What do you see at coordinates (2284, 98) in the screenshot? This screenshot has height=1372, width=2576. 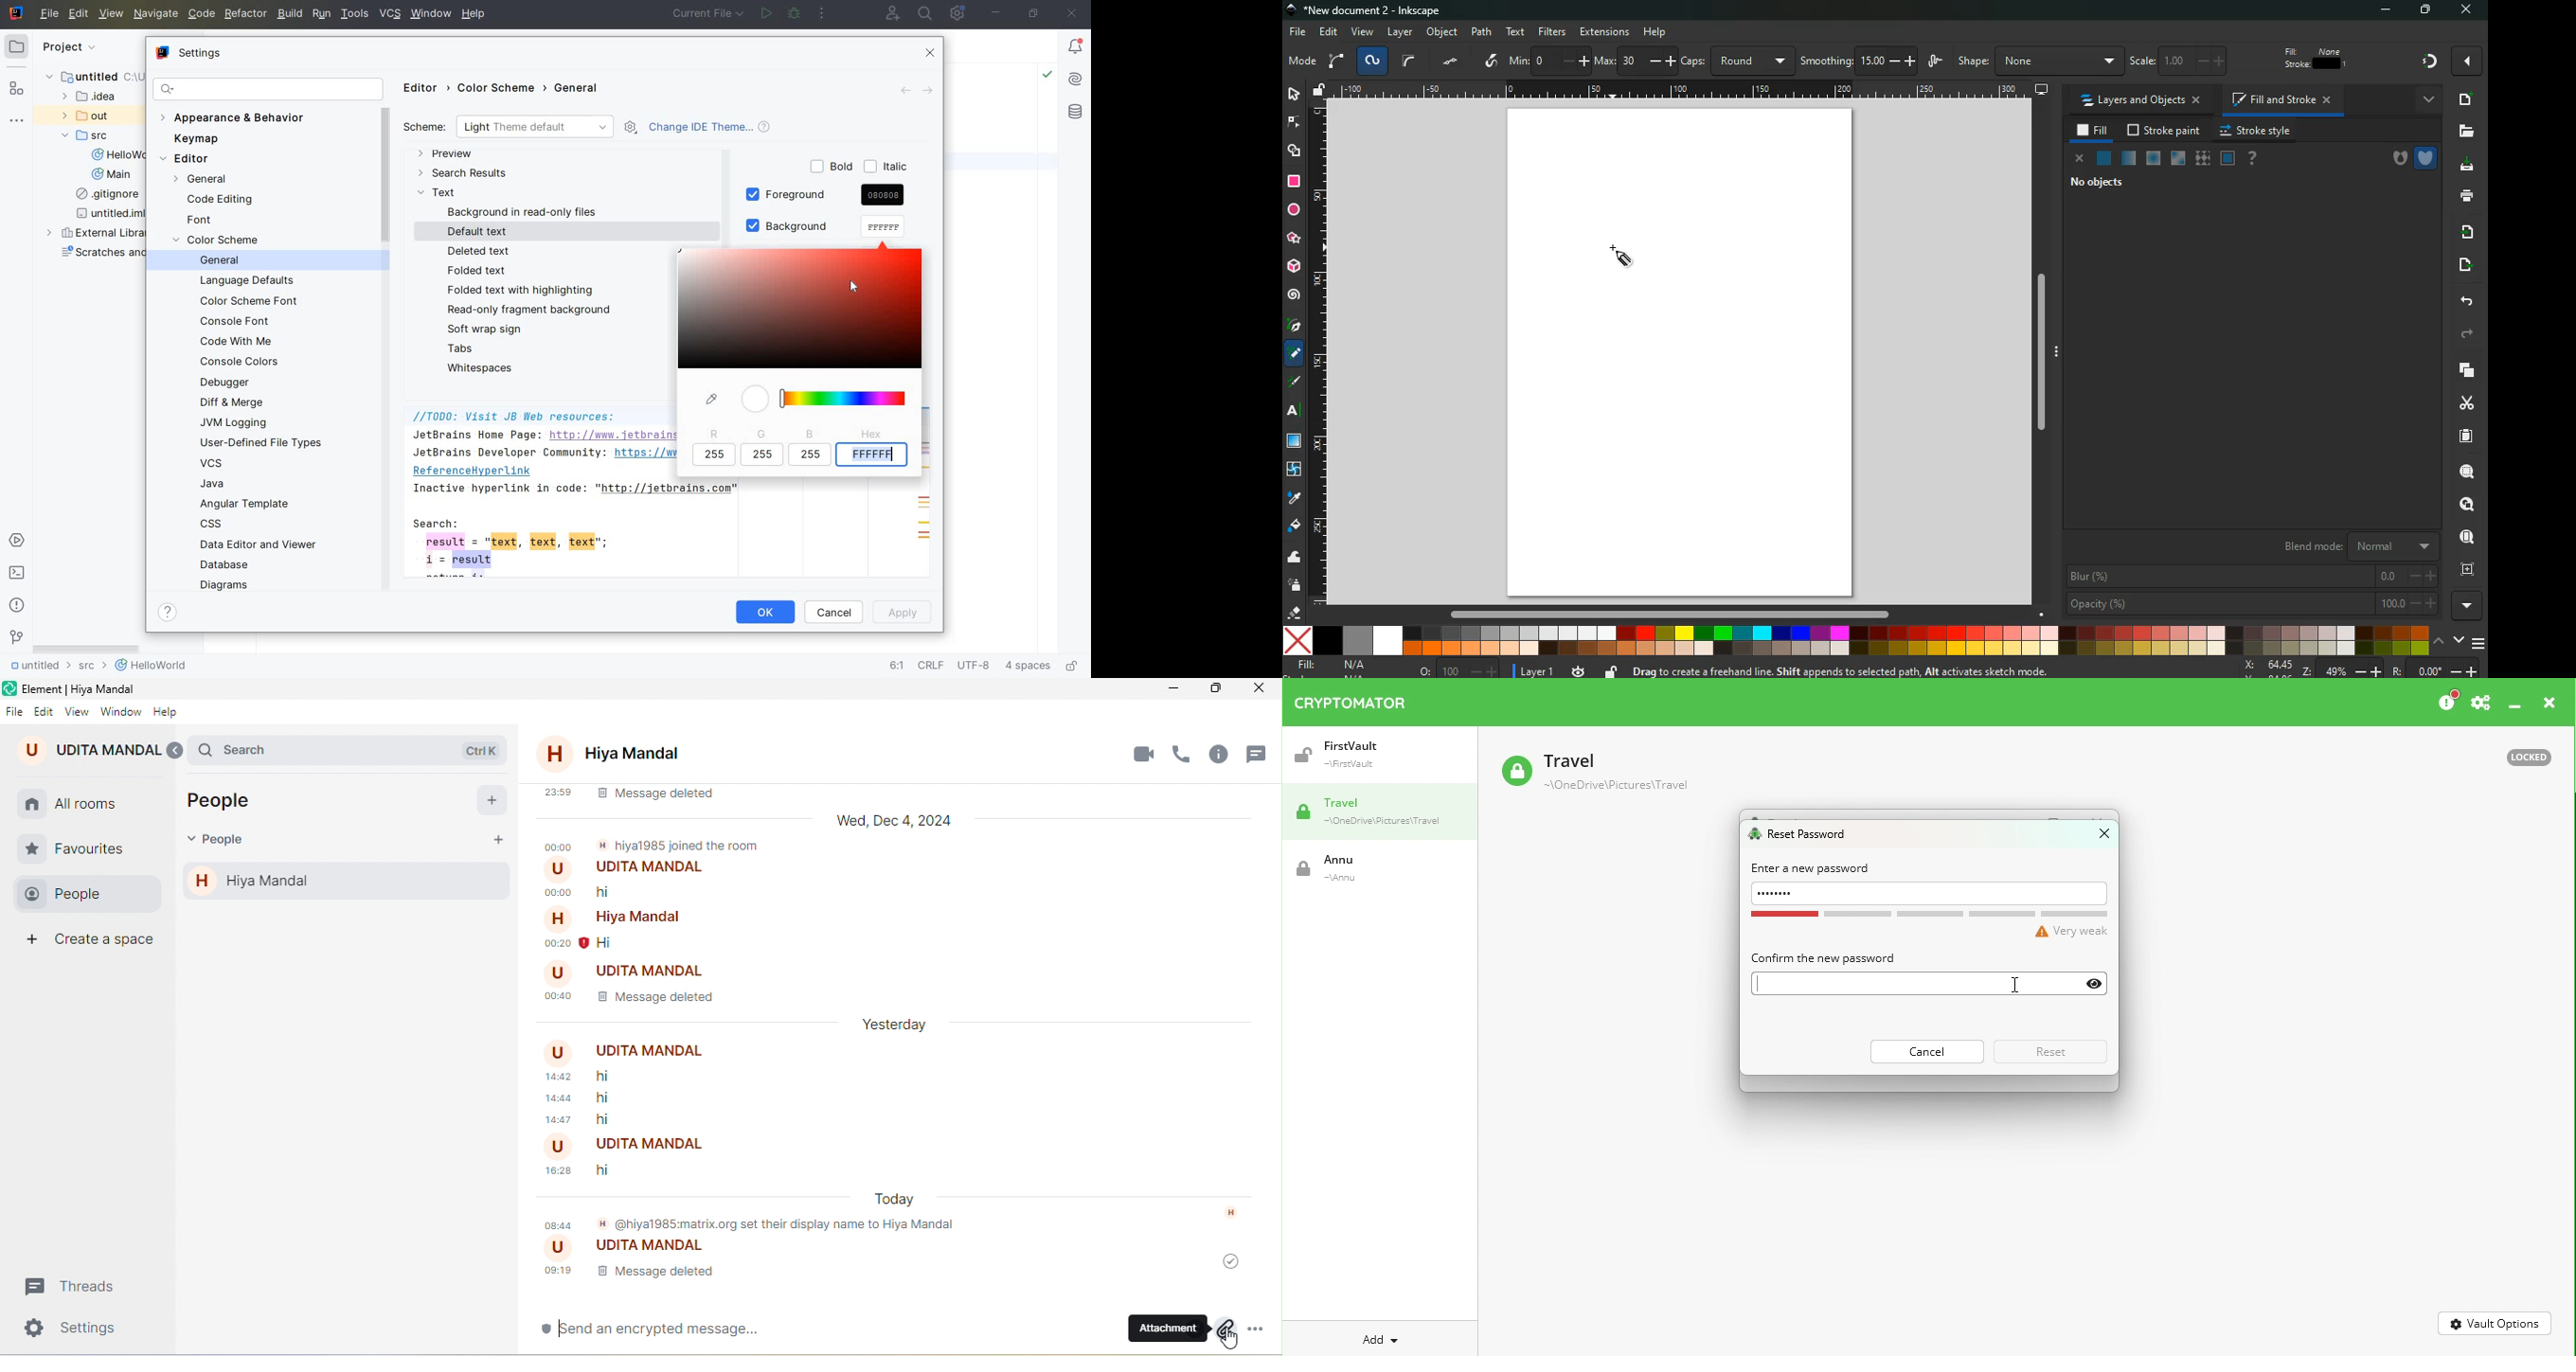 I see `fill and stroke` at bounding box center [2284, 98].